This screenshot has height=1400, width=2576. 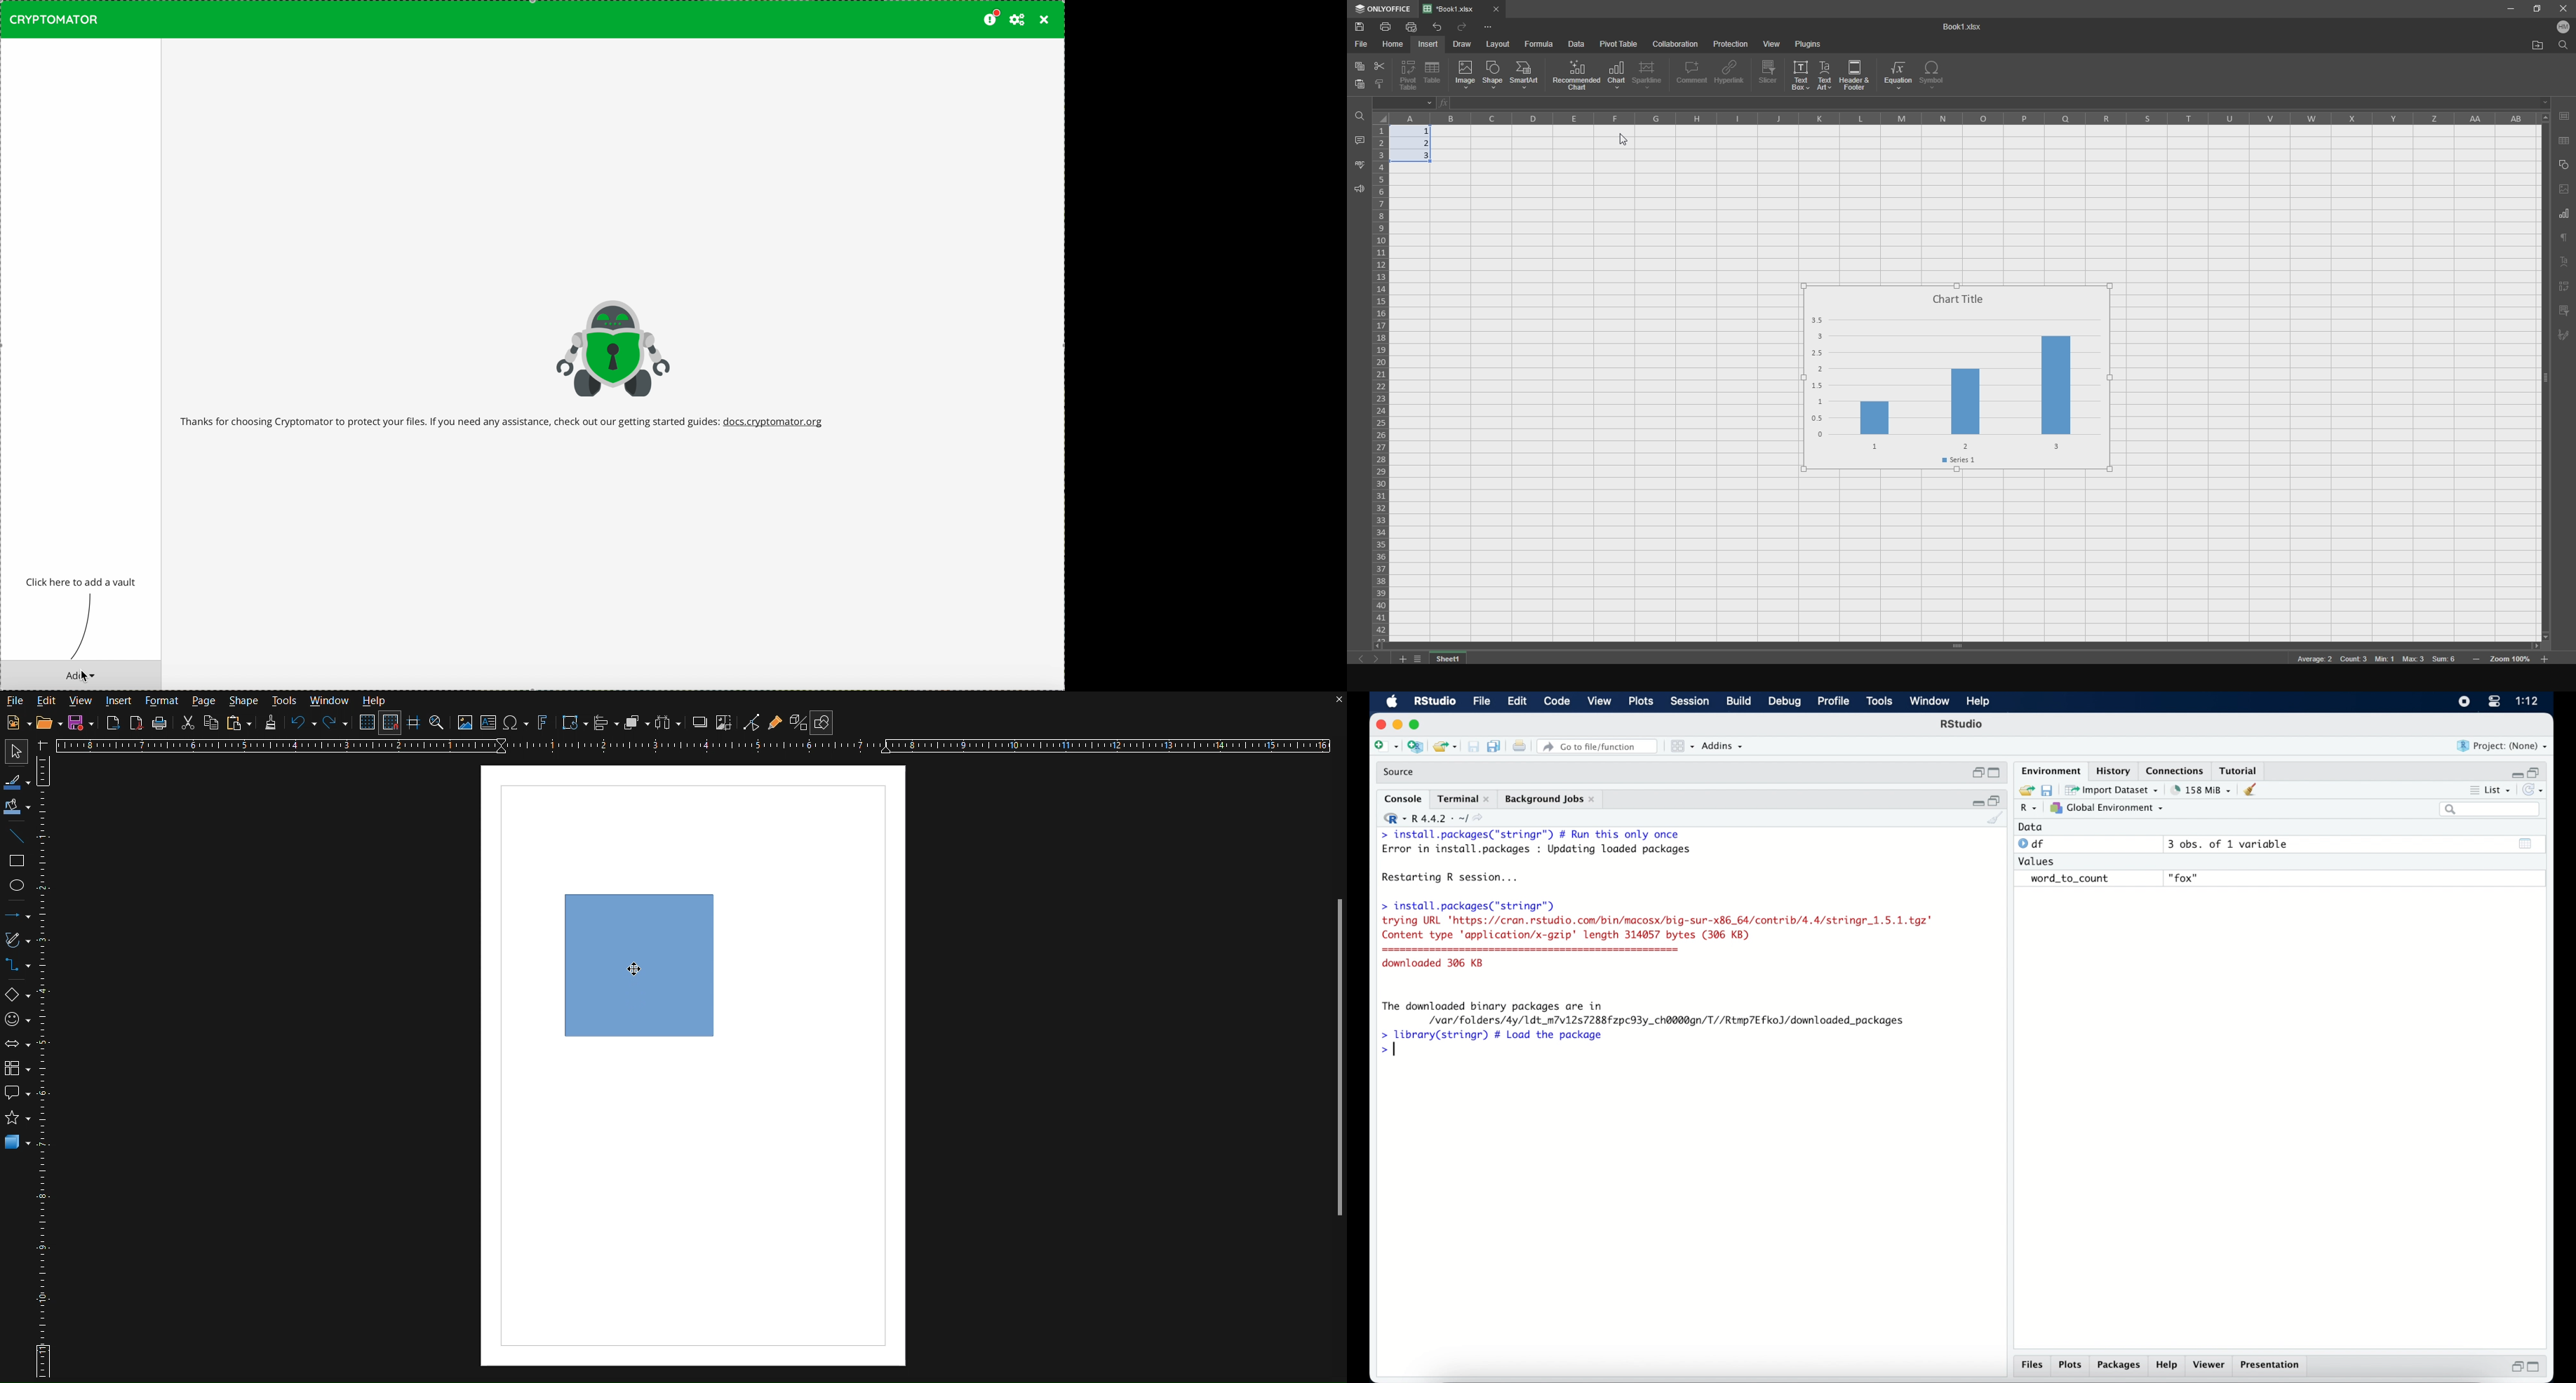 I want to click on shape, so click(x=1492, y=77).